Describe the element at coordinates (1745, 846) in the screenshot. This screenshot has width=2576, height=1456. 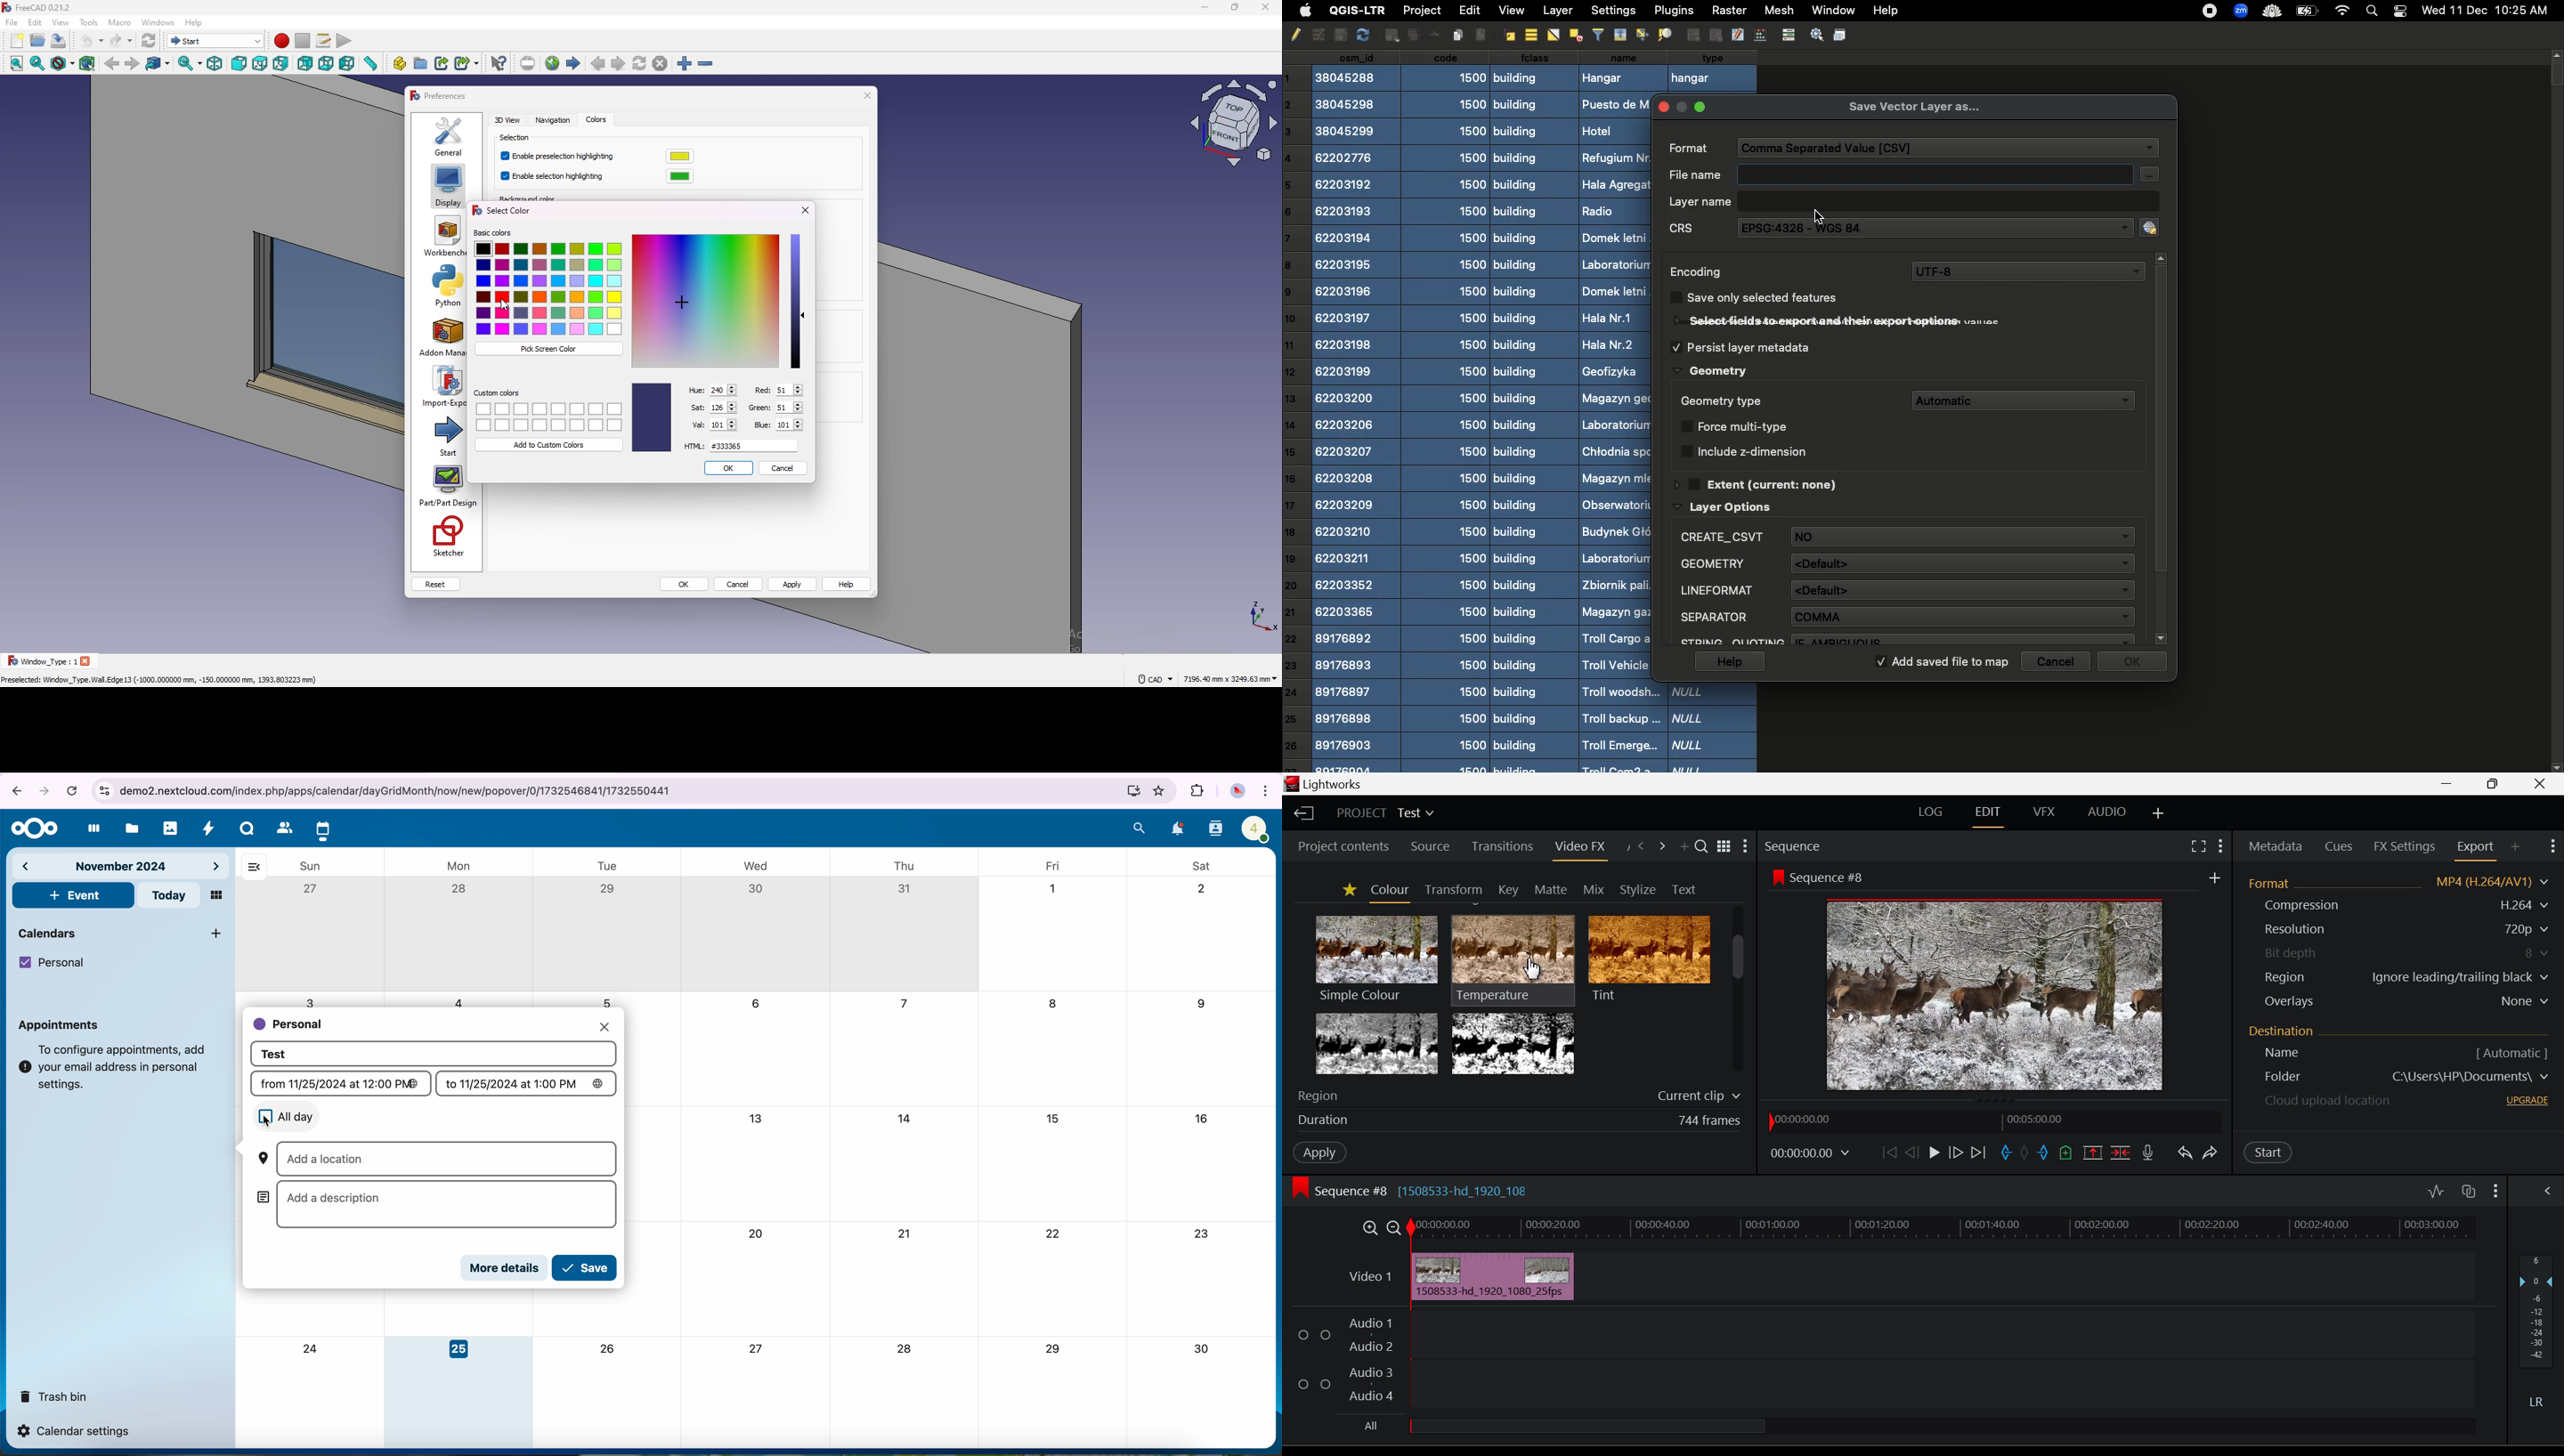
I see `Show Settings` at that location.